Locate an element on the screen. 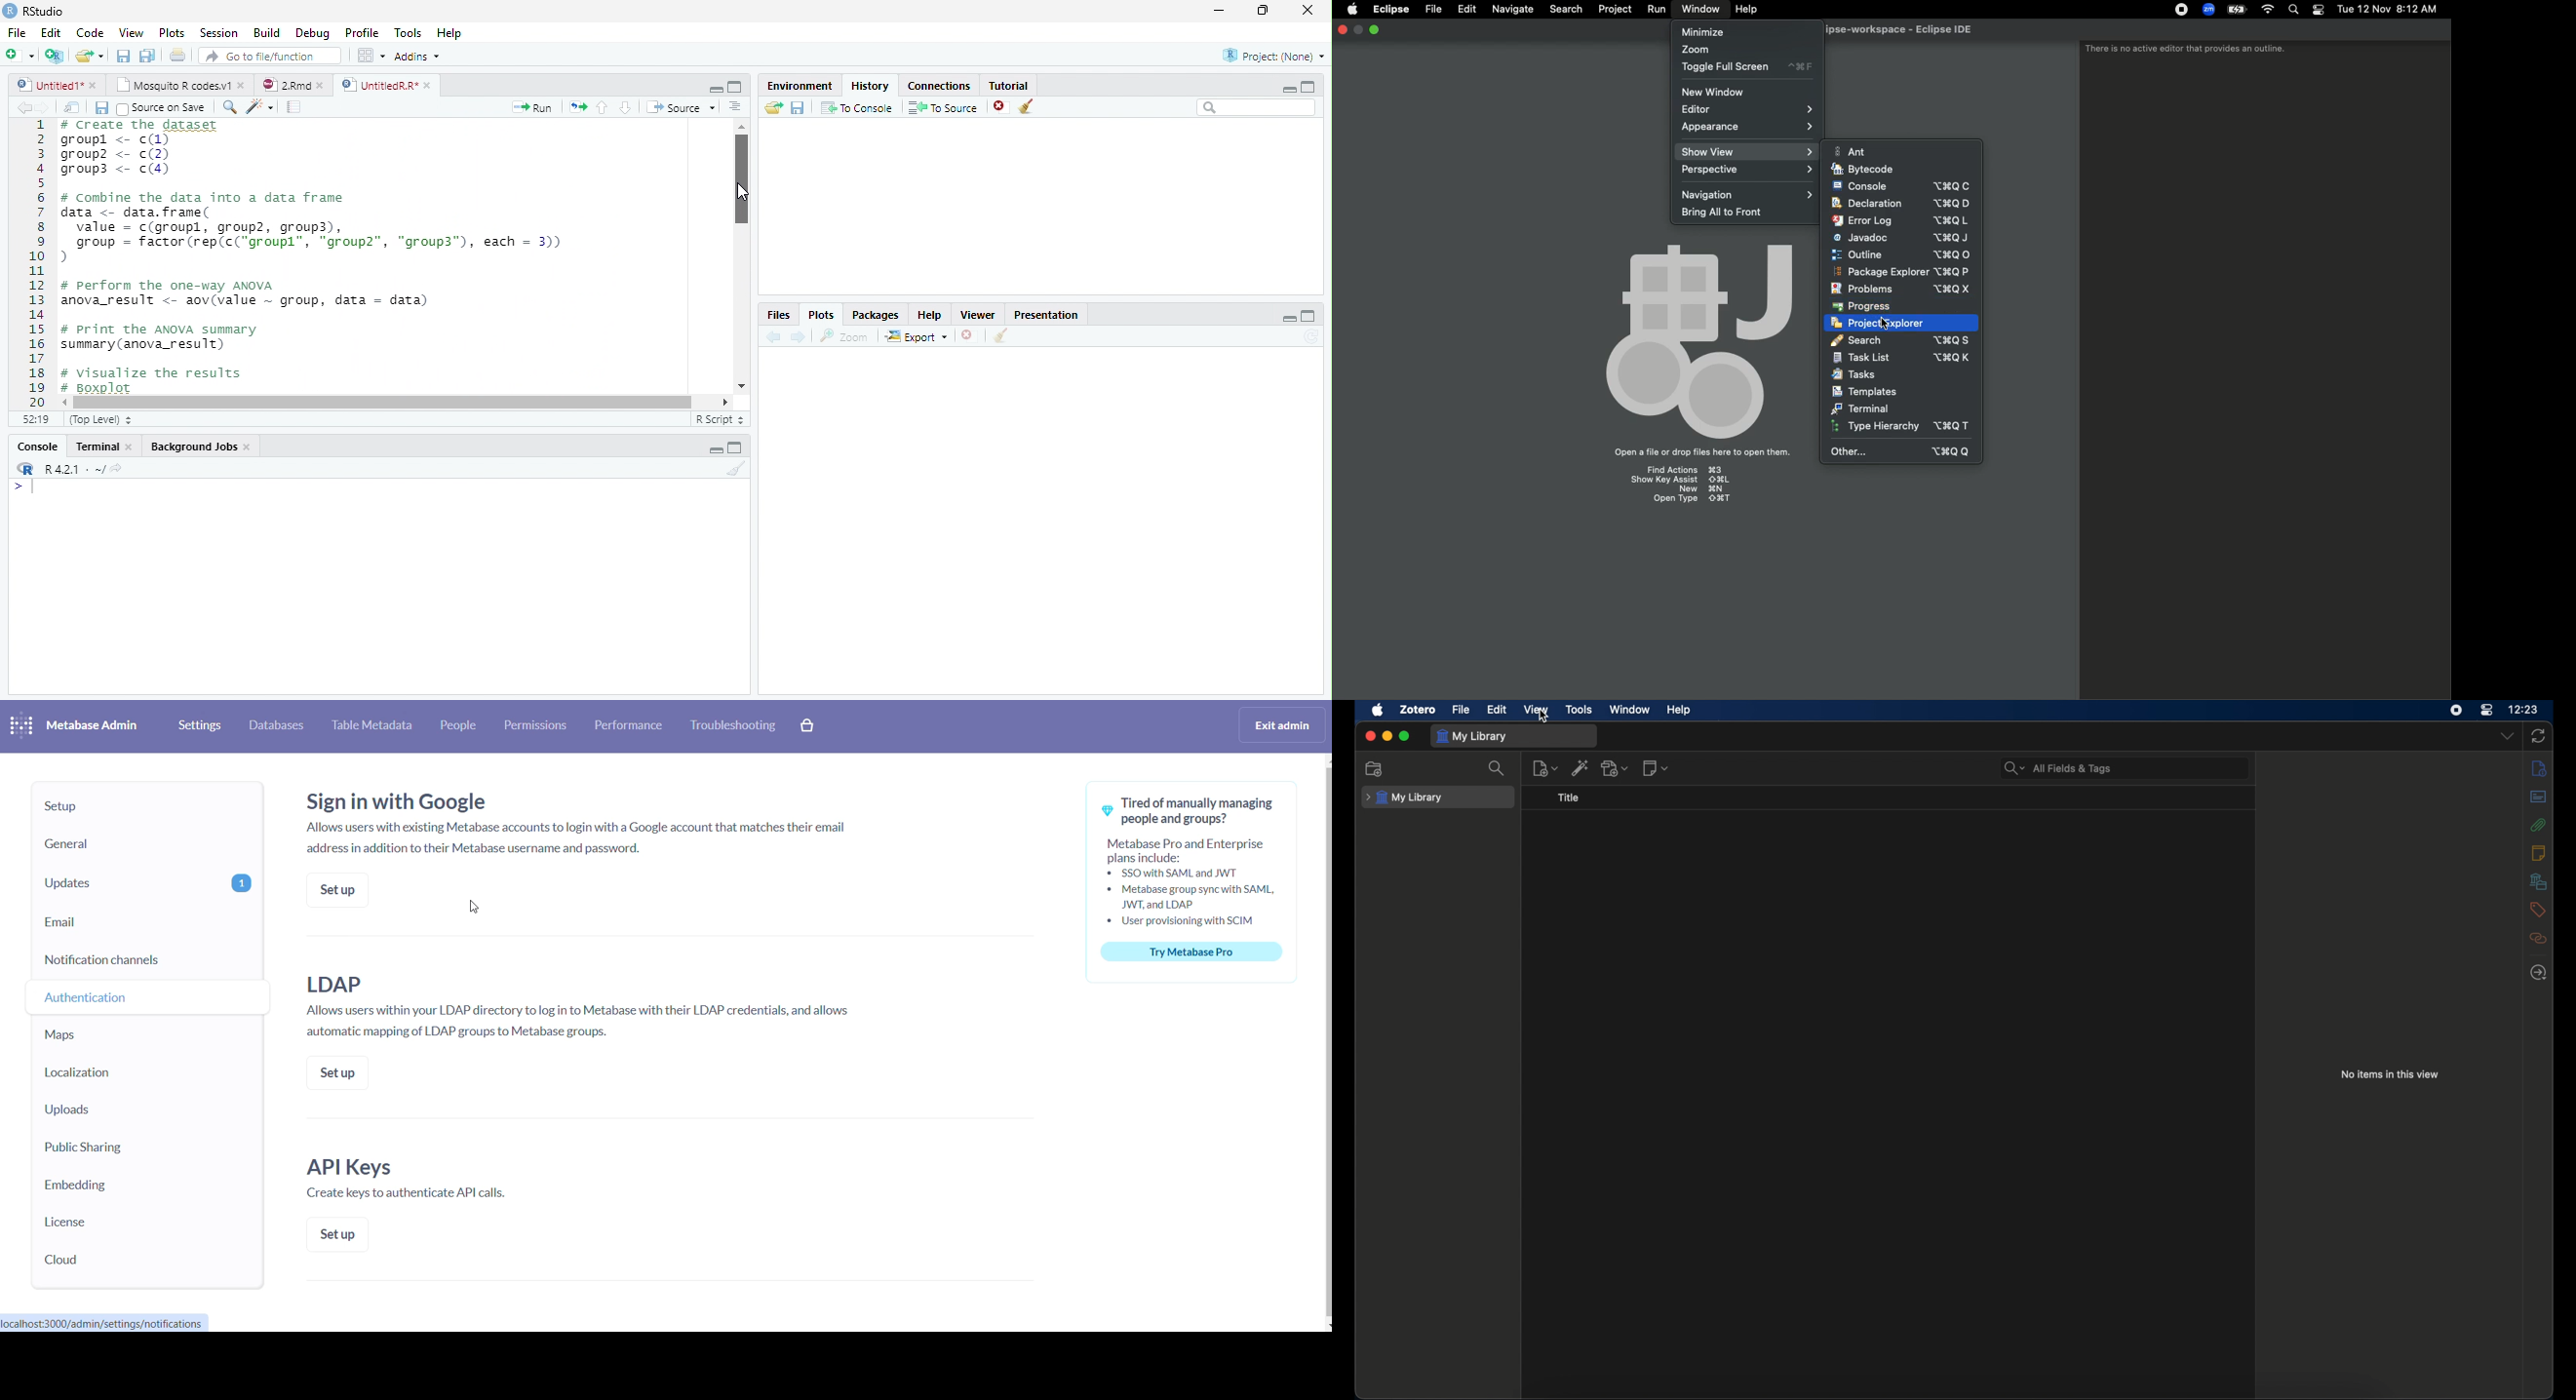 The height and width of the screenshot is (1400, 2576). Terminal is located at coordinates (105, 447).